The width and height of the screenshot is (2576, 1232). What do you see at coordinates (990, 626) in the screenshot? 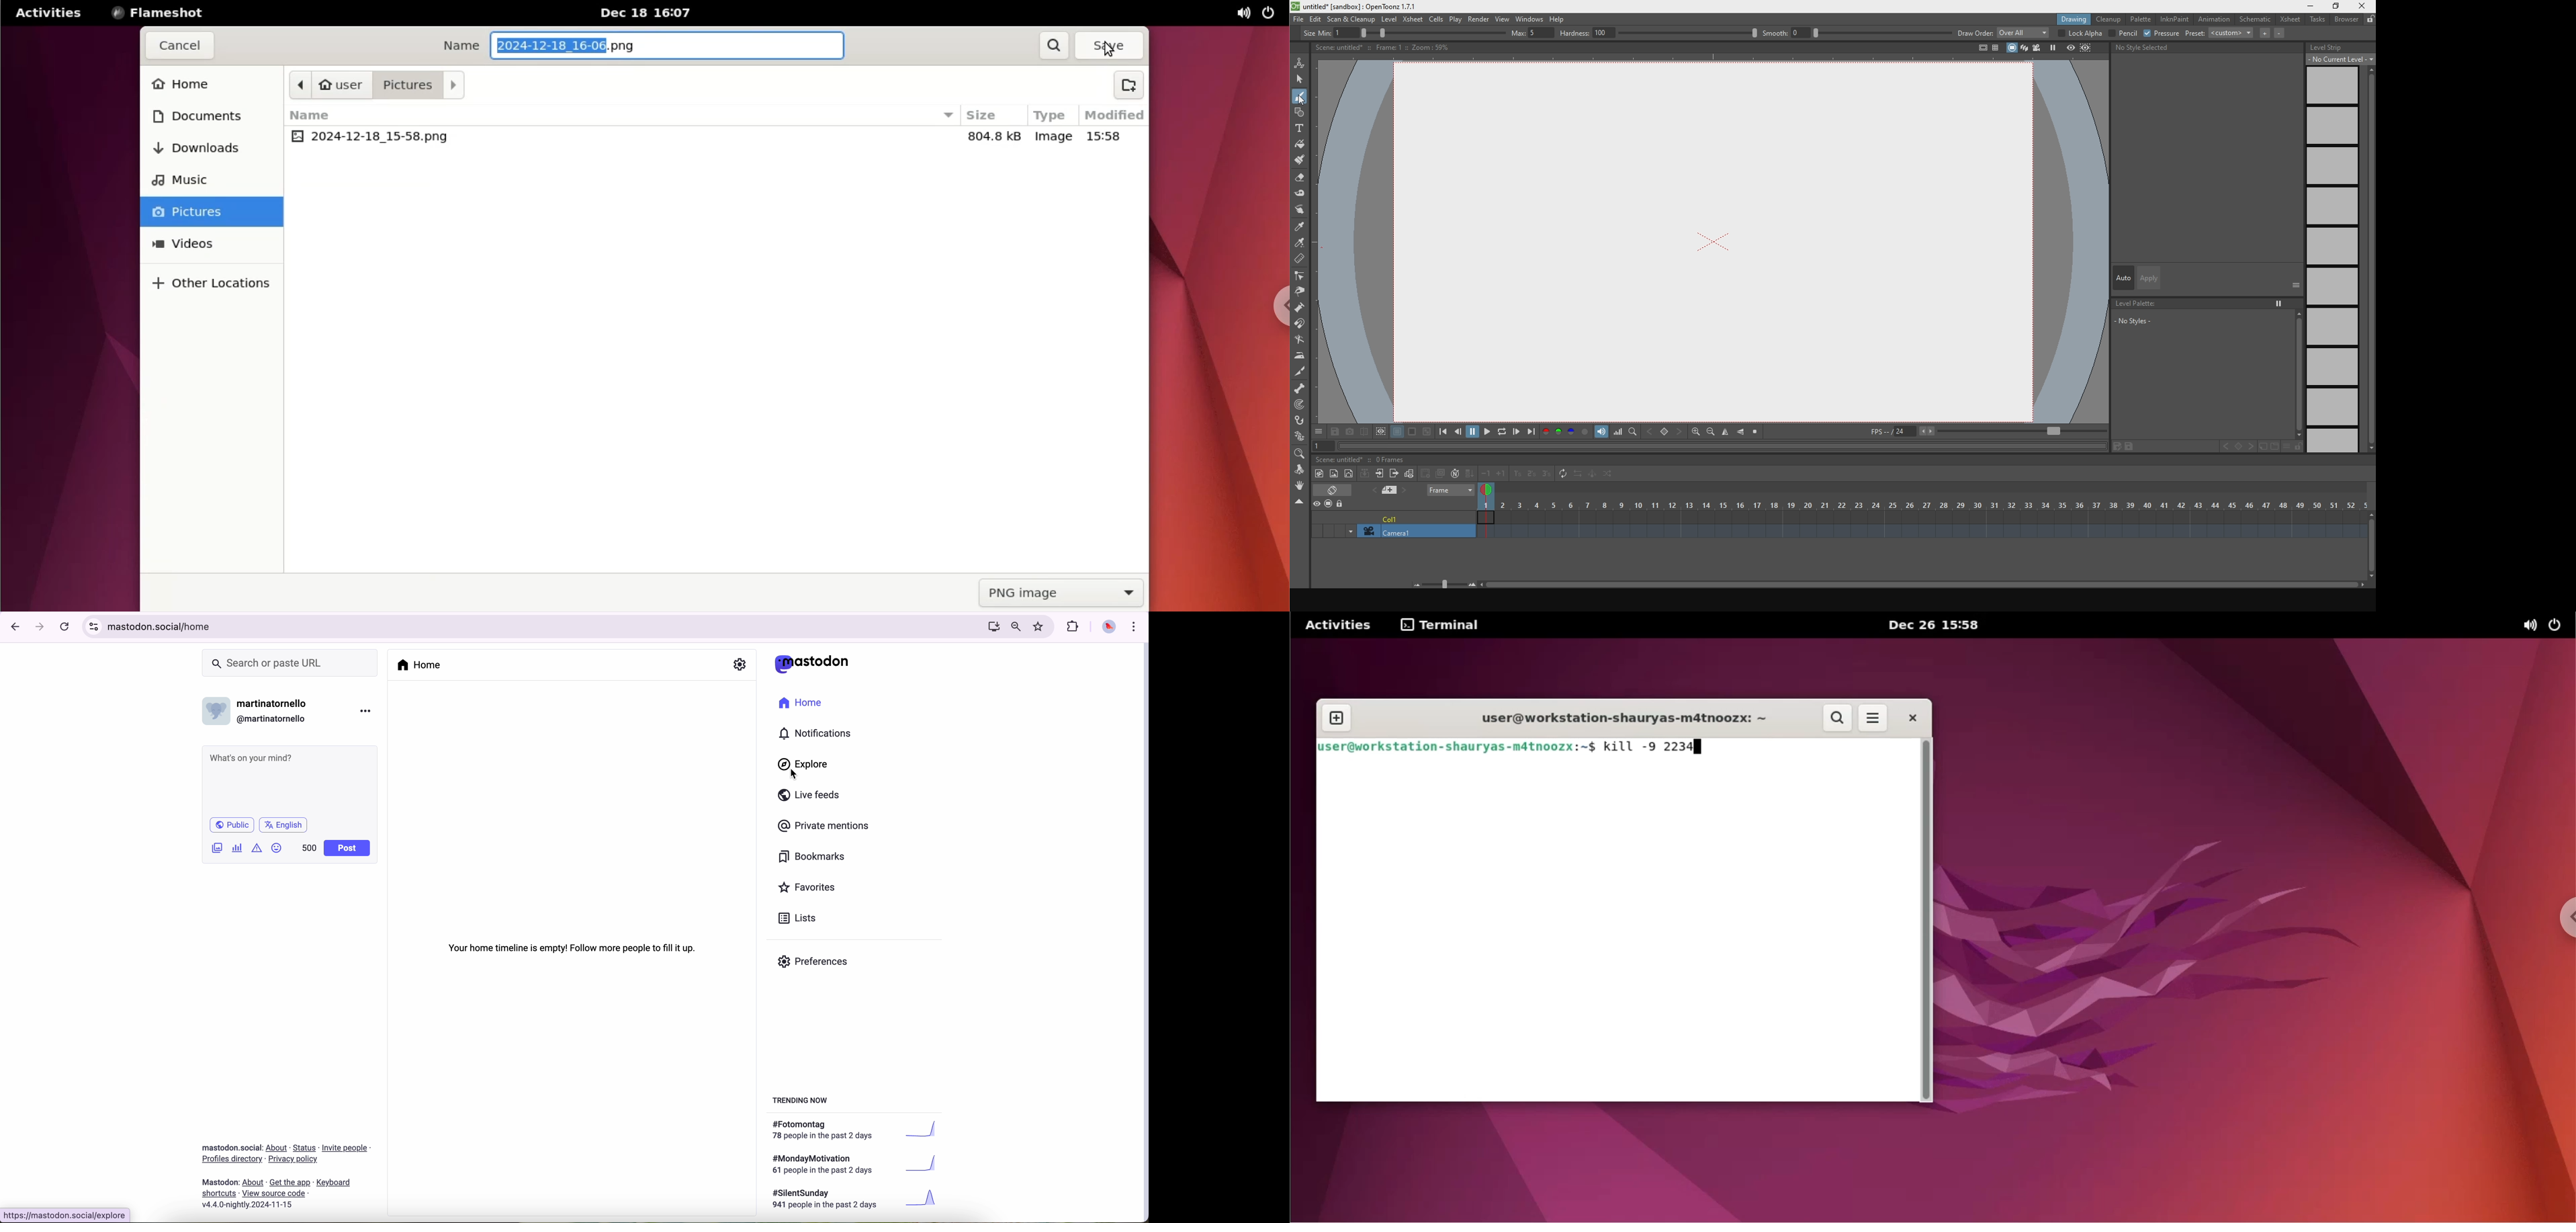
I see `computer` at bounding box center [990, 626].